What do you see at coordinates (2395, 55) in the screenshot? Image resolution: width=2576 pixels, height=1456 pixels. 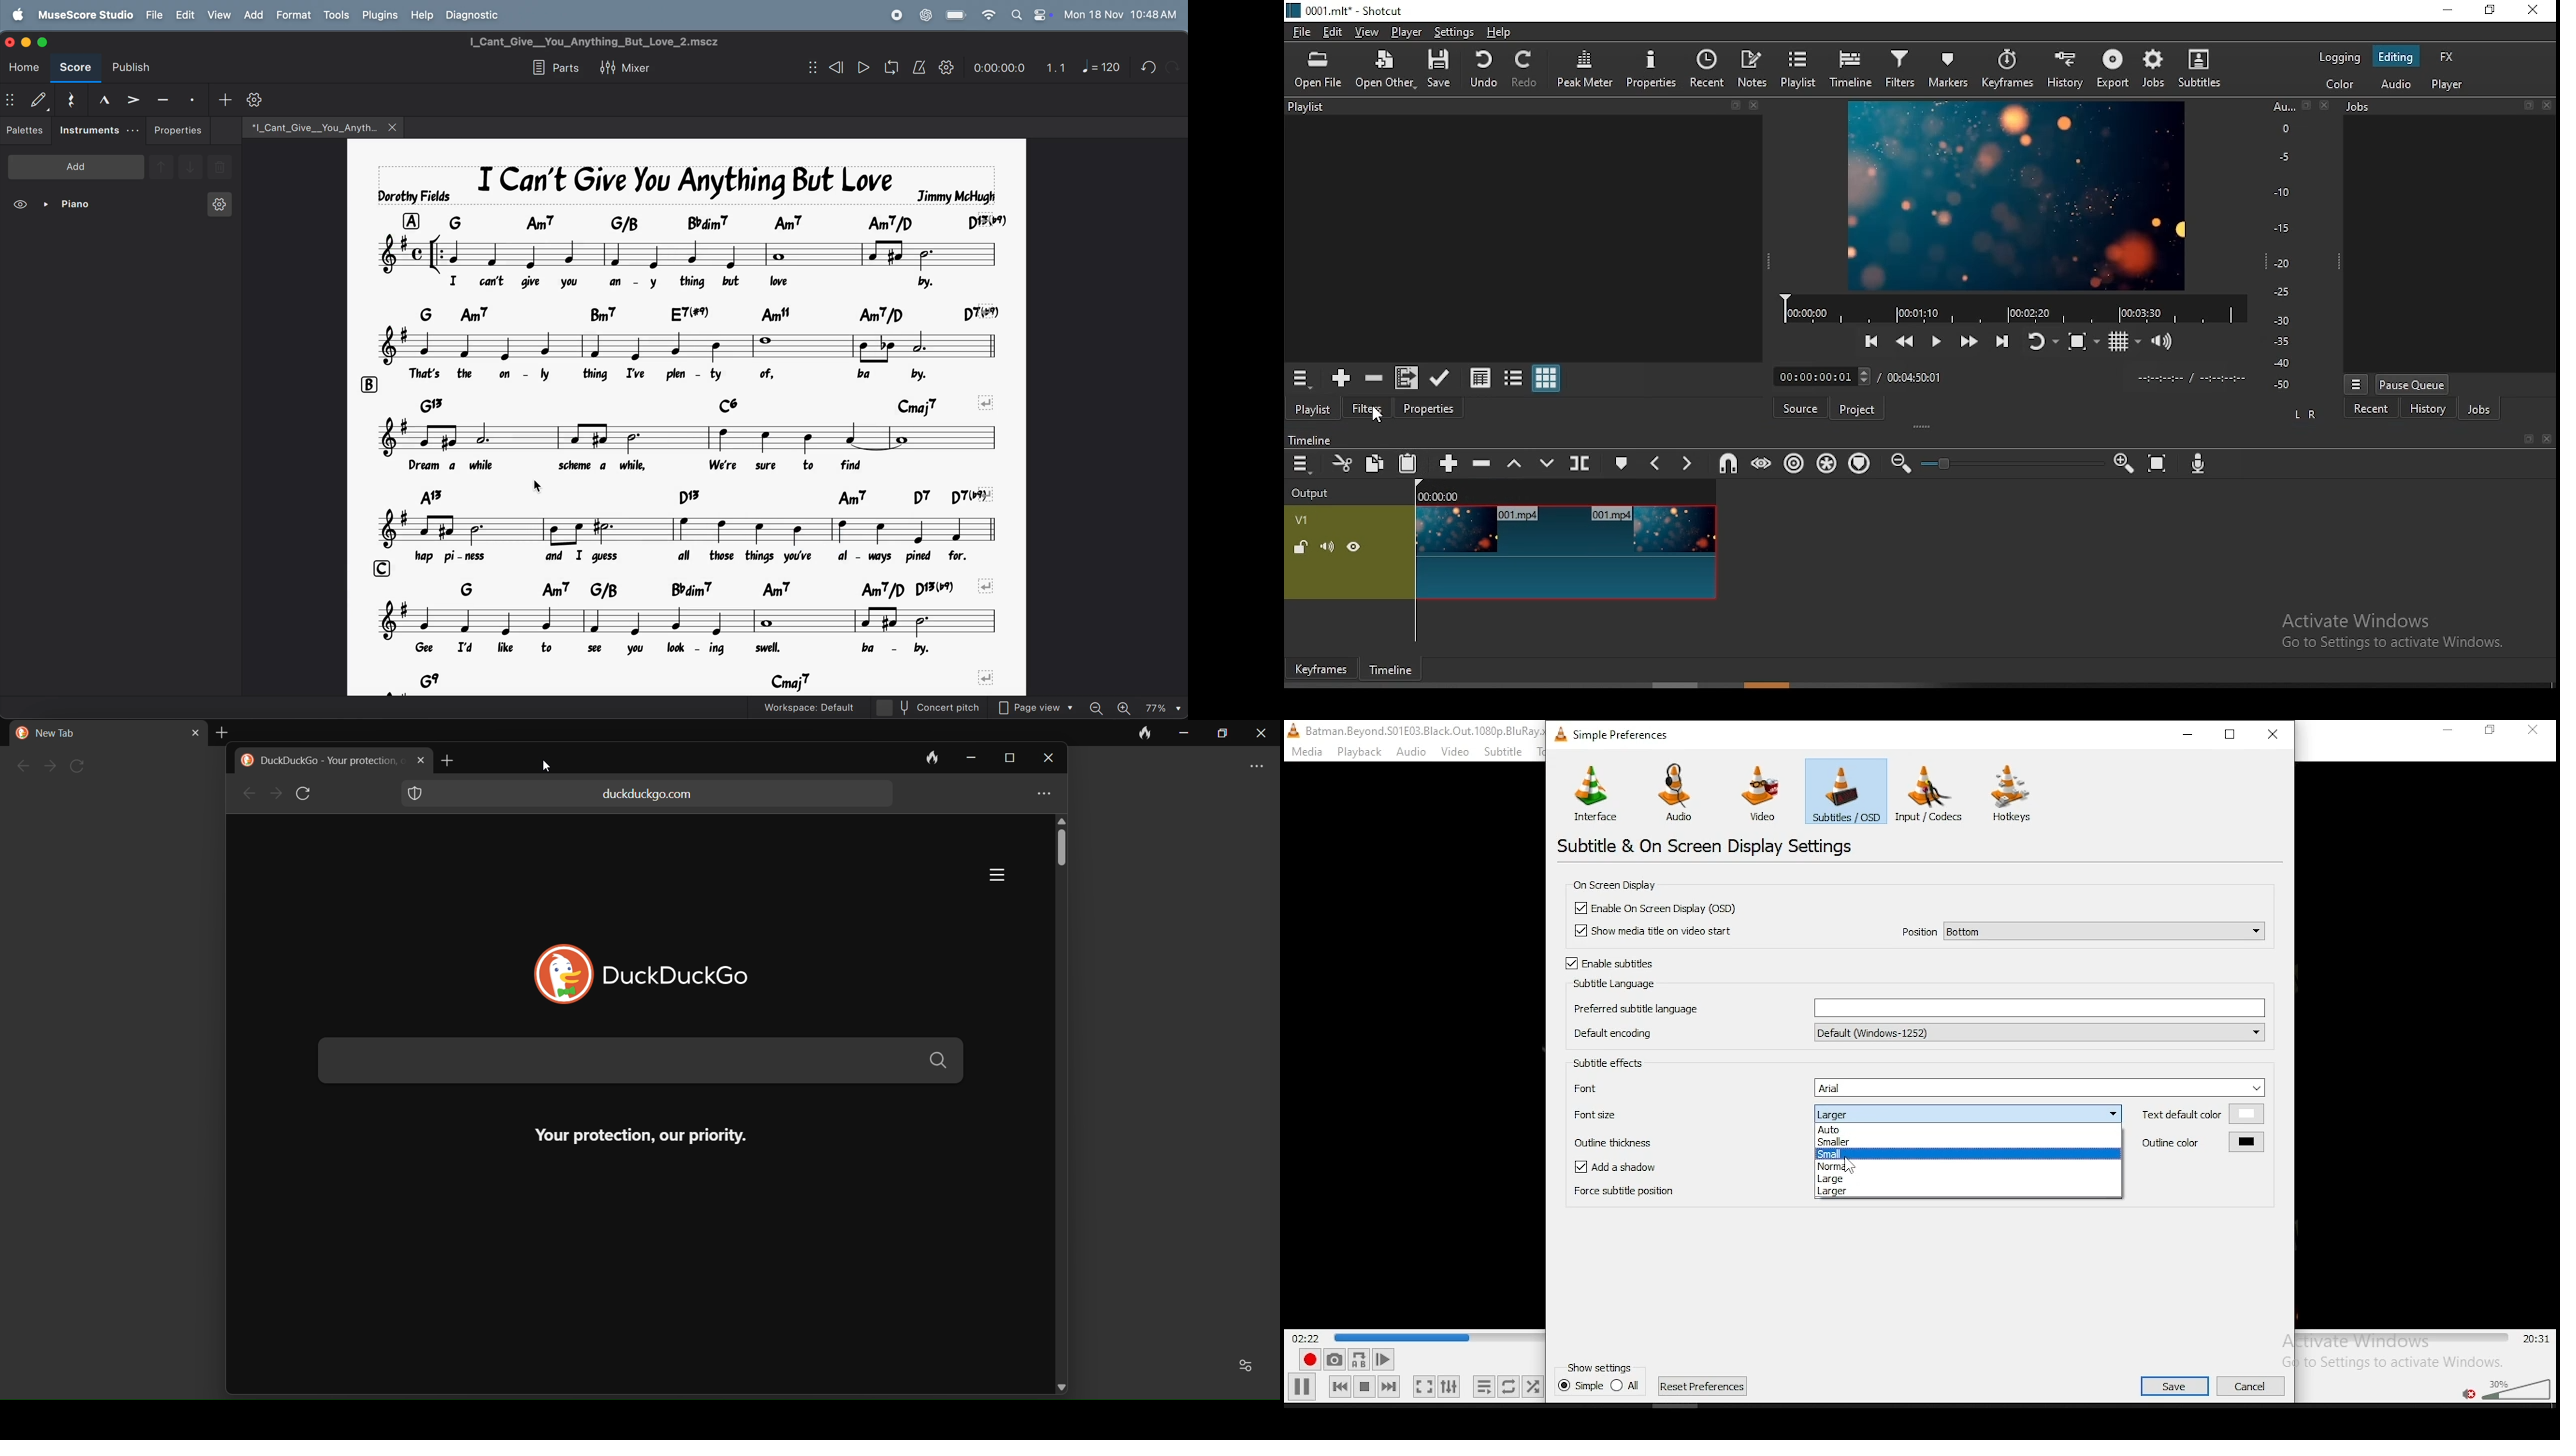 I see `editing` at bounding box center [2395, 55].